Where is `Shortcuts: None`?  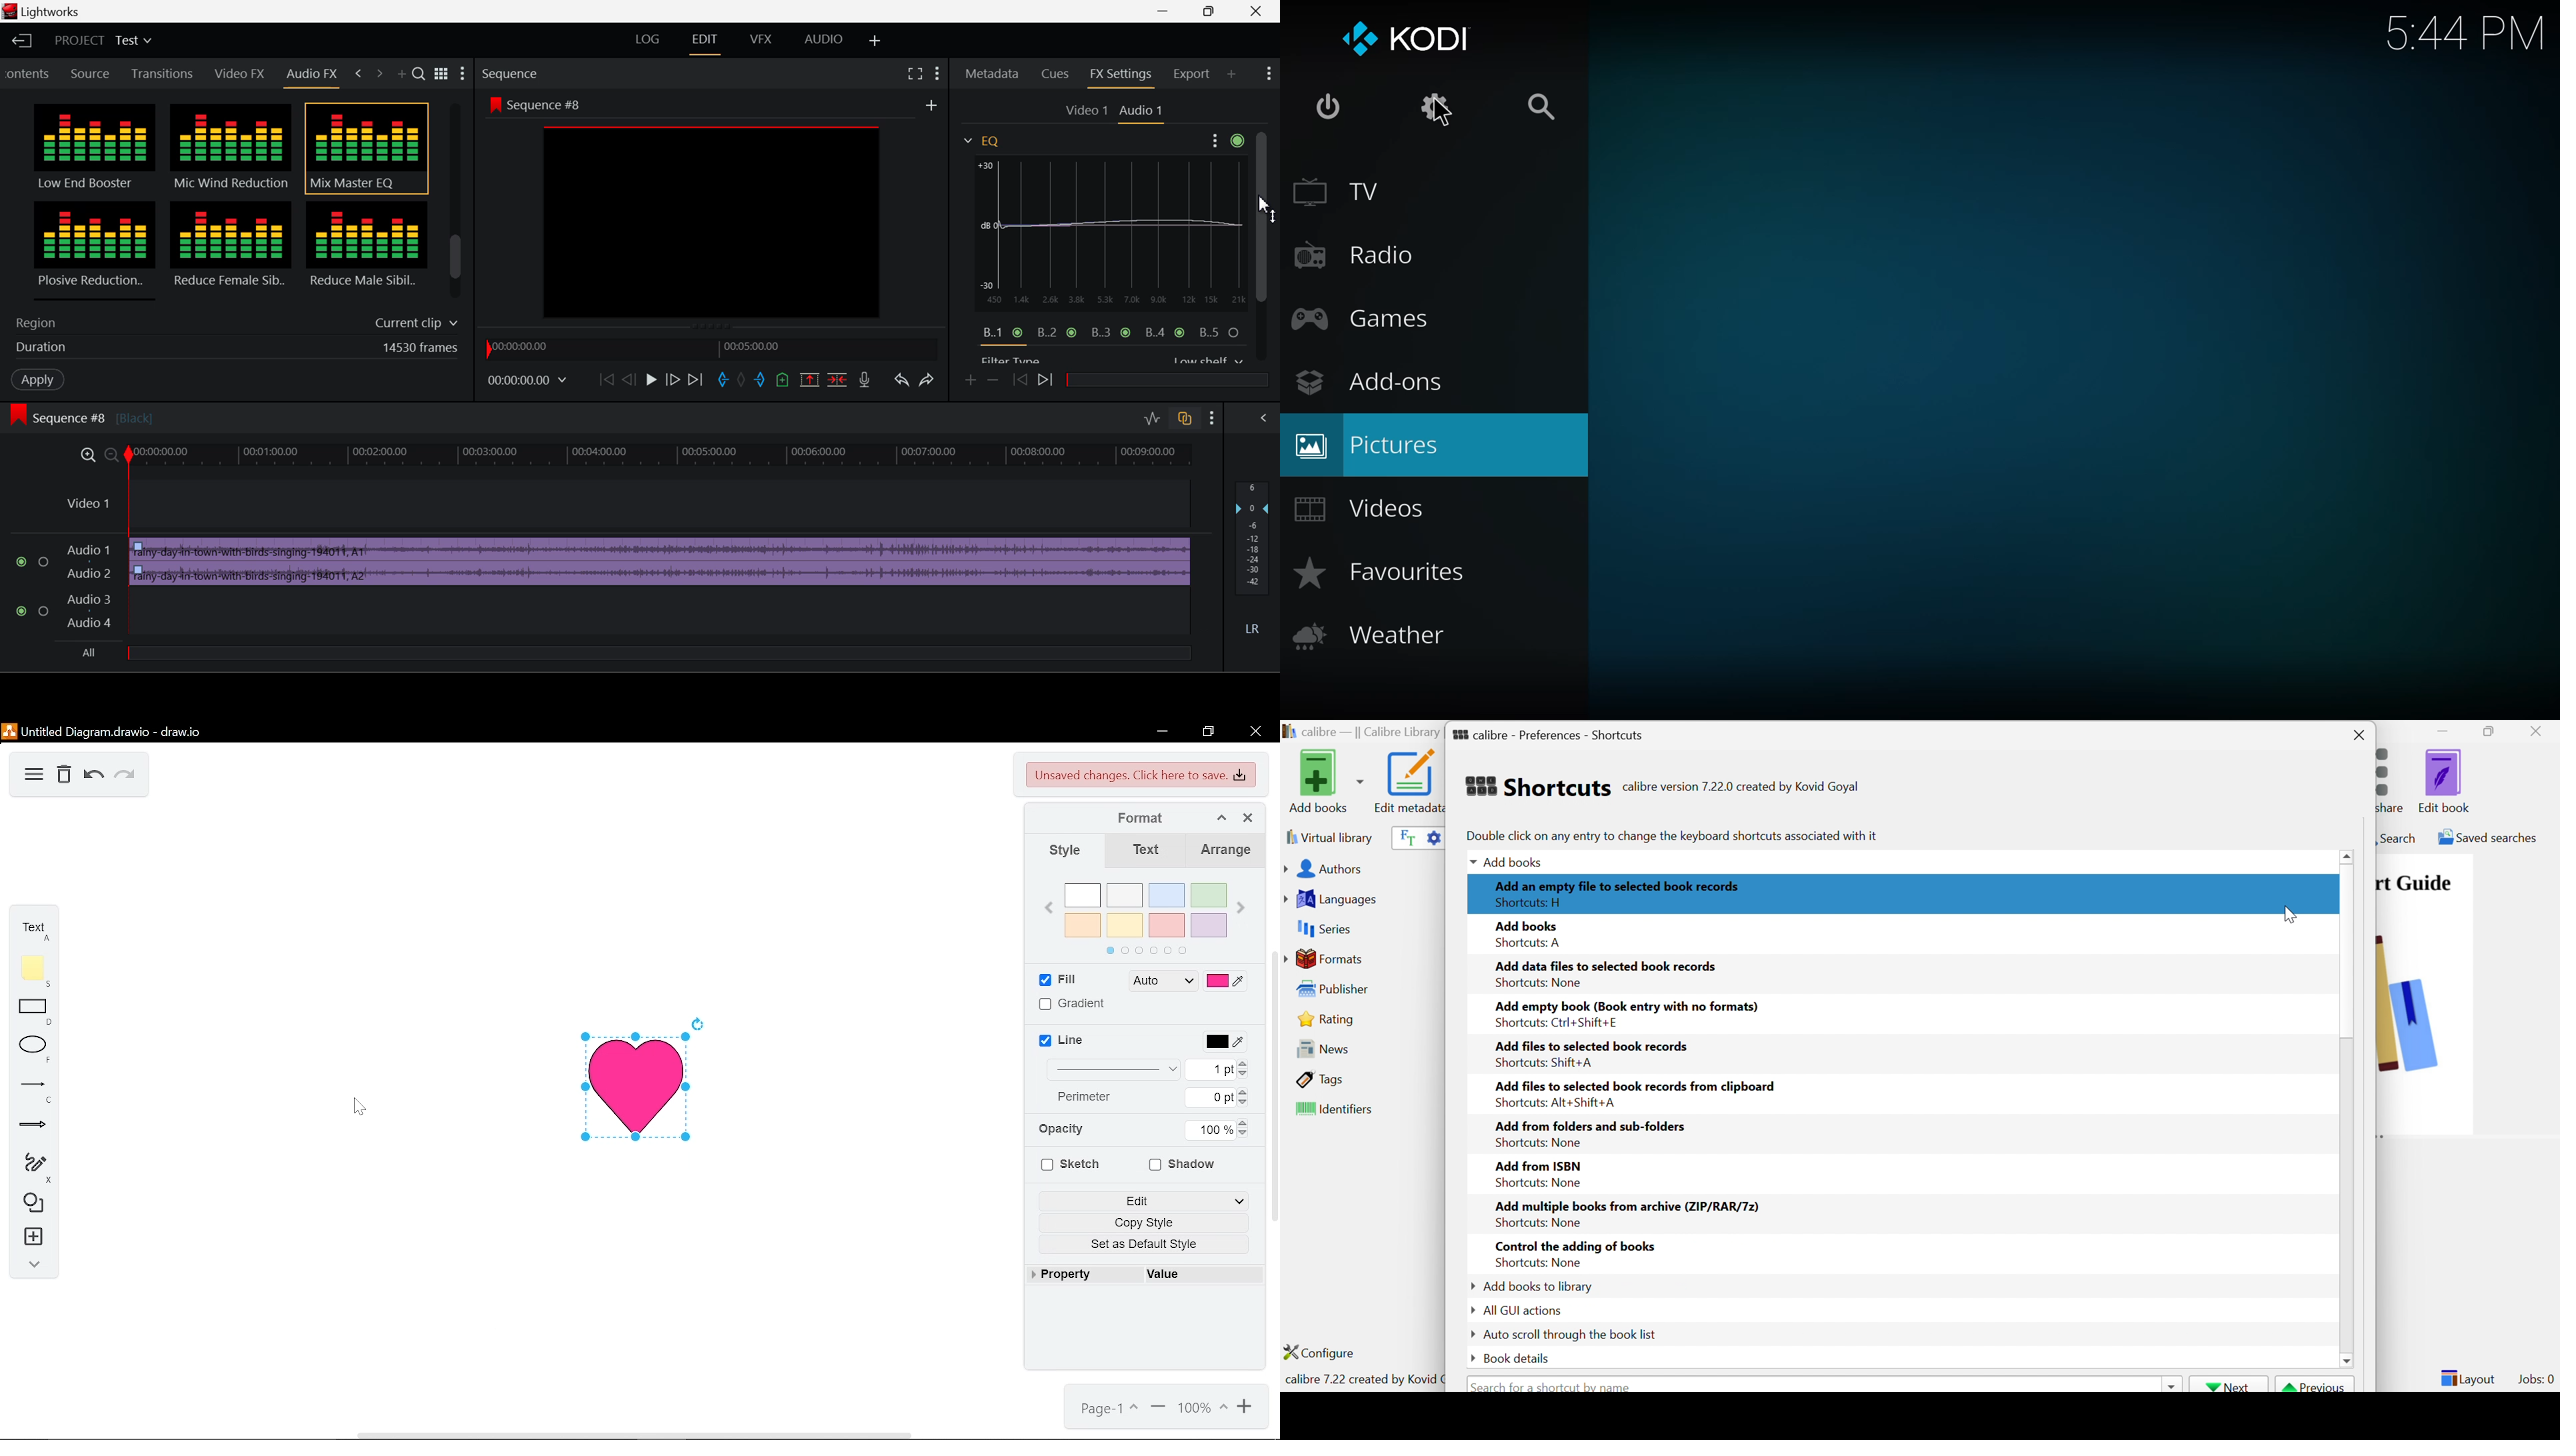 Shortcuts: None is located at coordinates (1539, 981).